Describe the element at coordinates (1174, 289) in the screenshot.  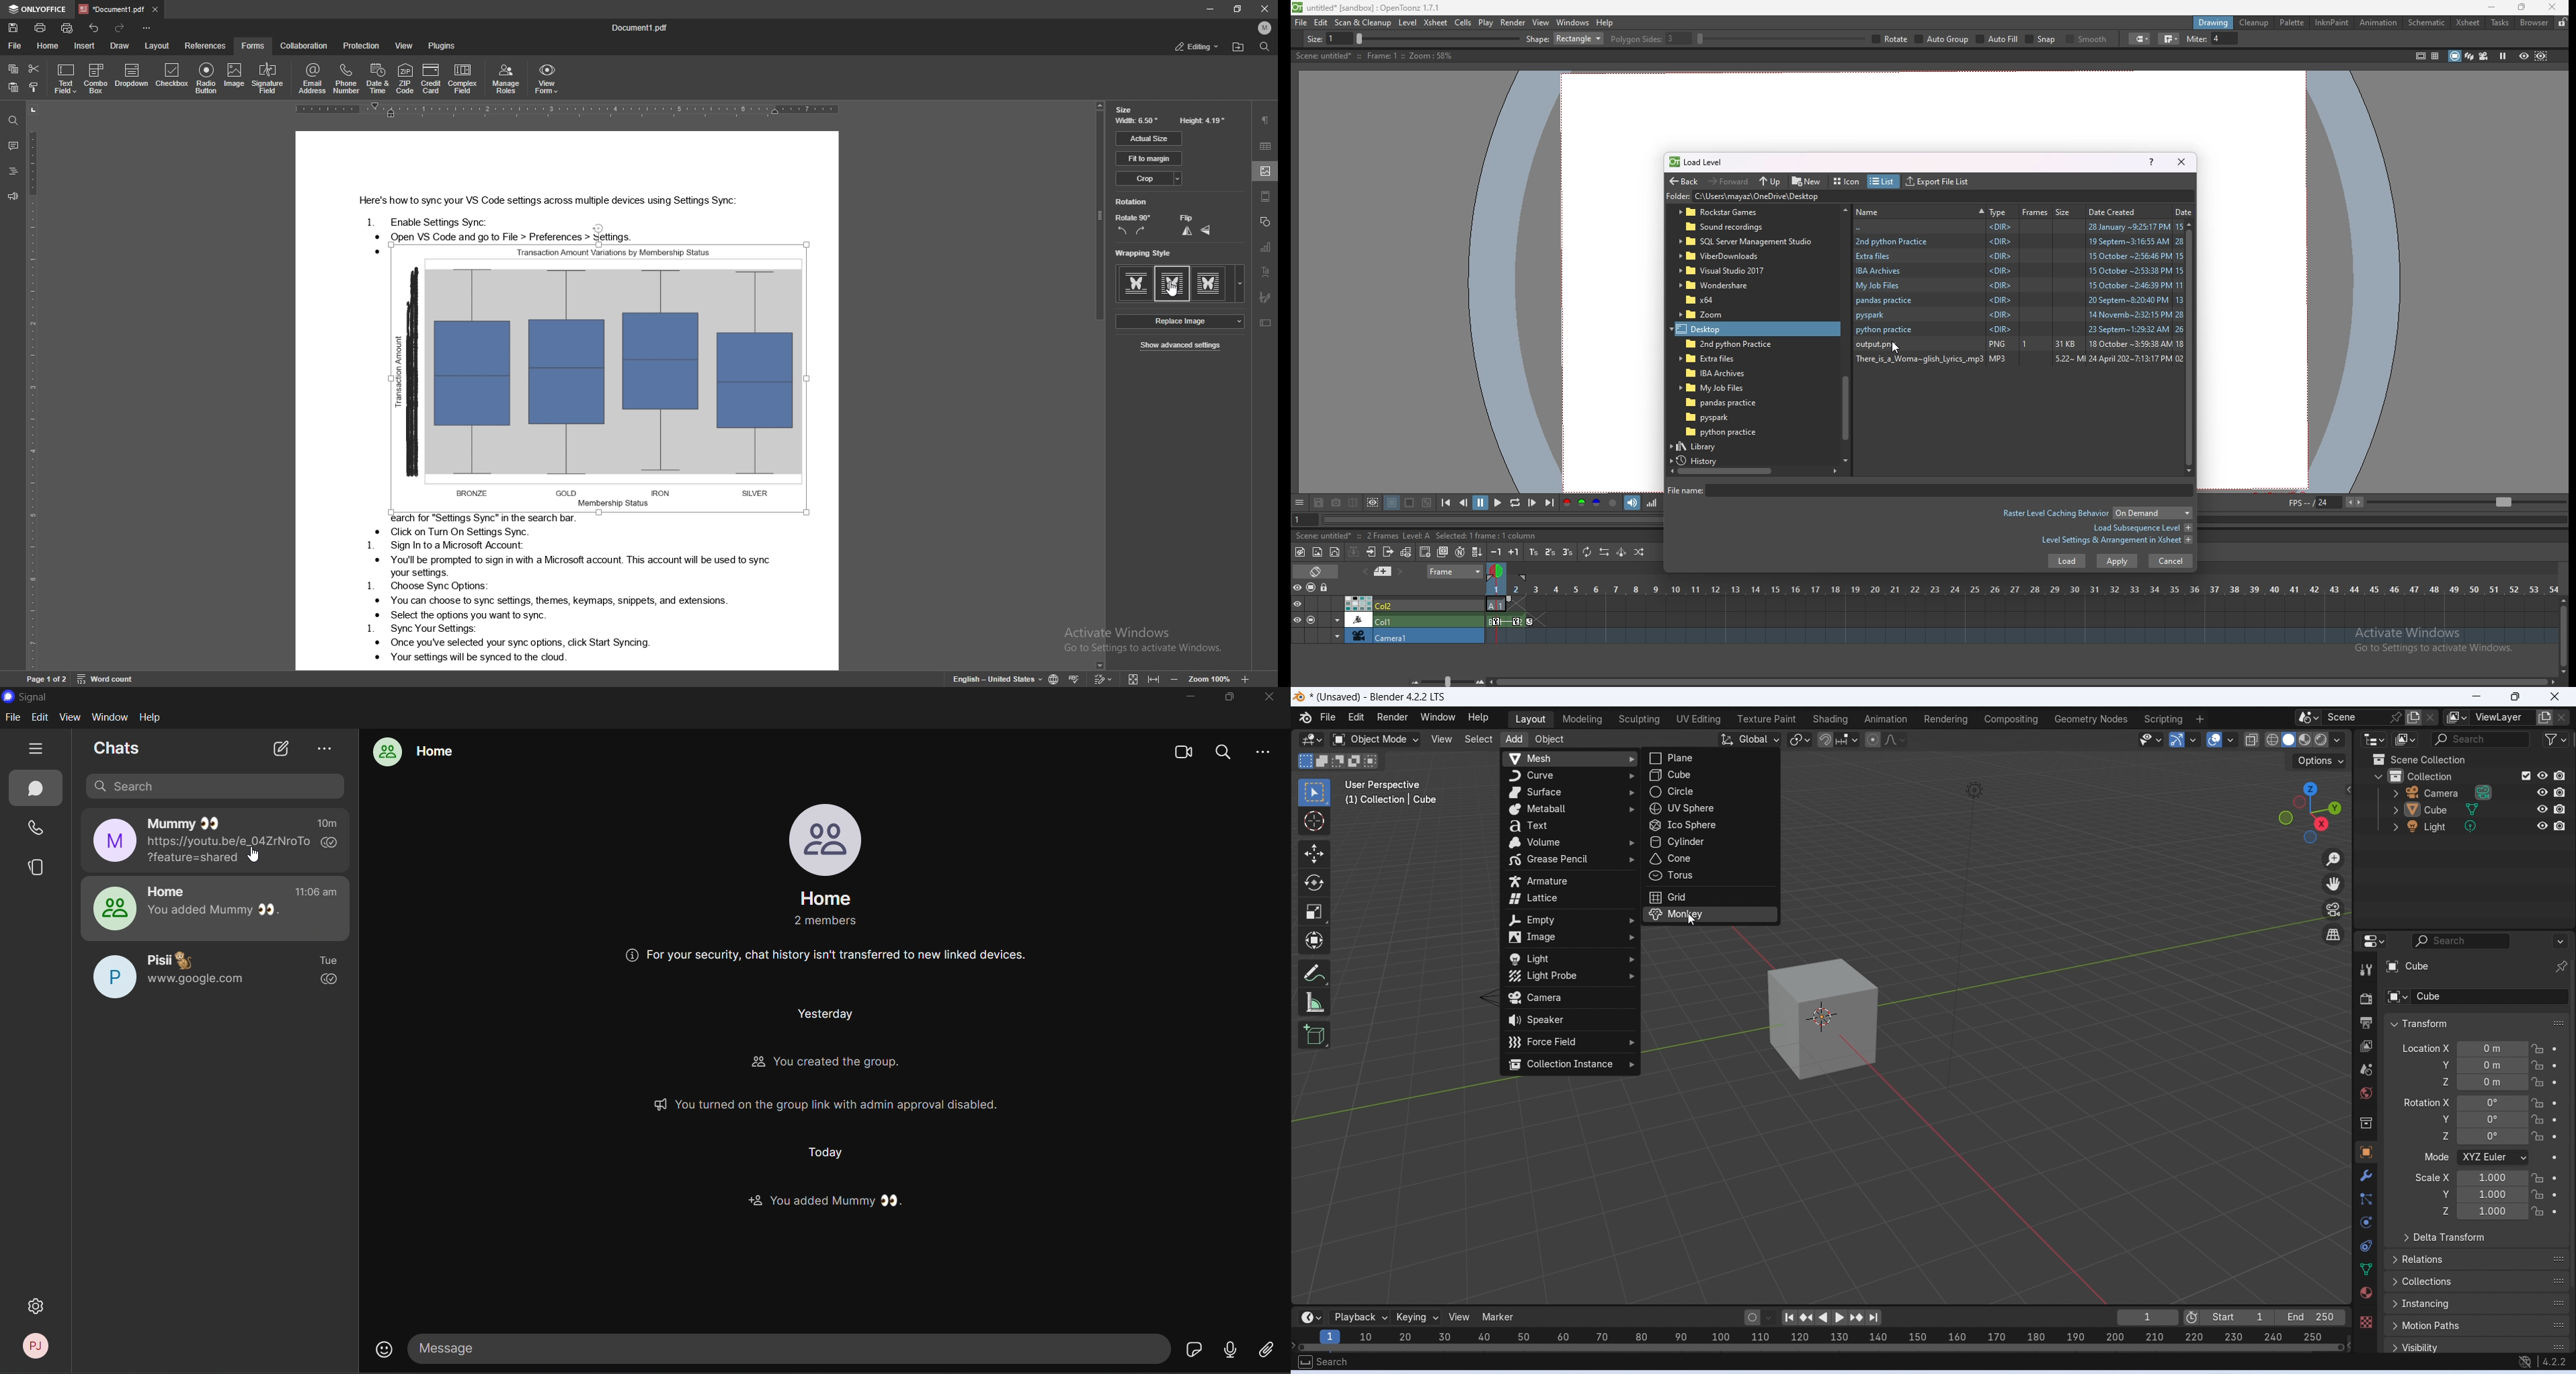
I see `cursor` at that location.